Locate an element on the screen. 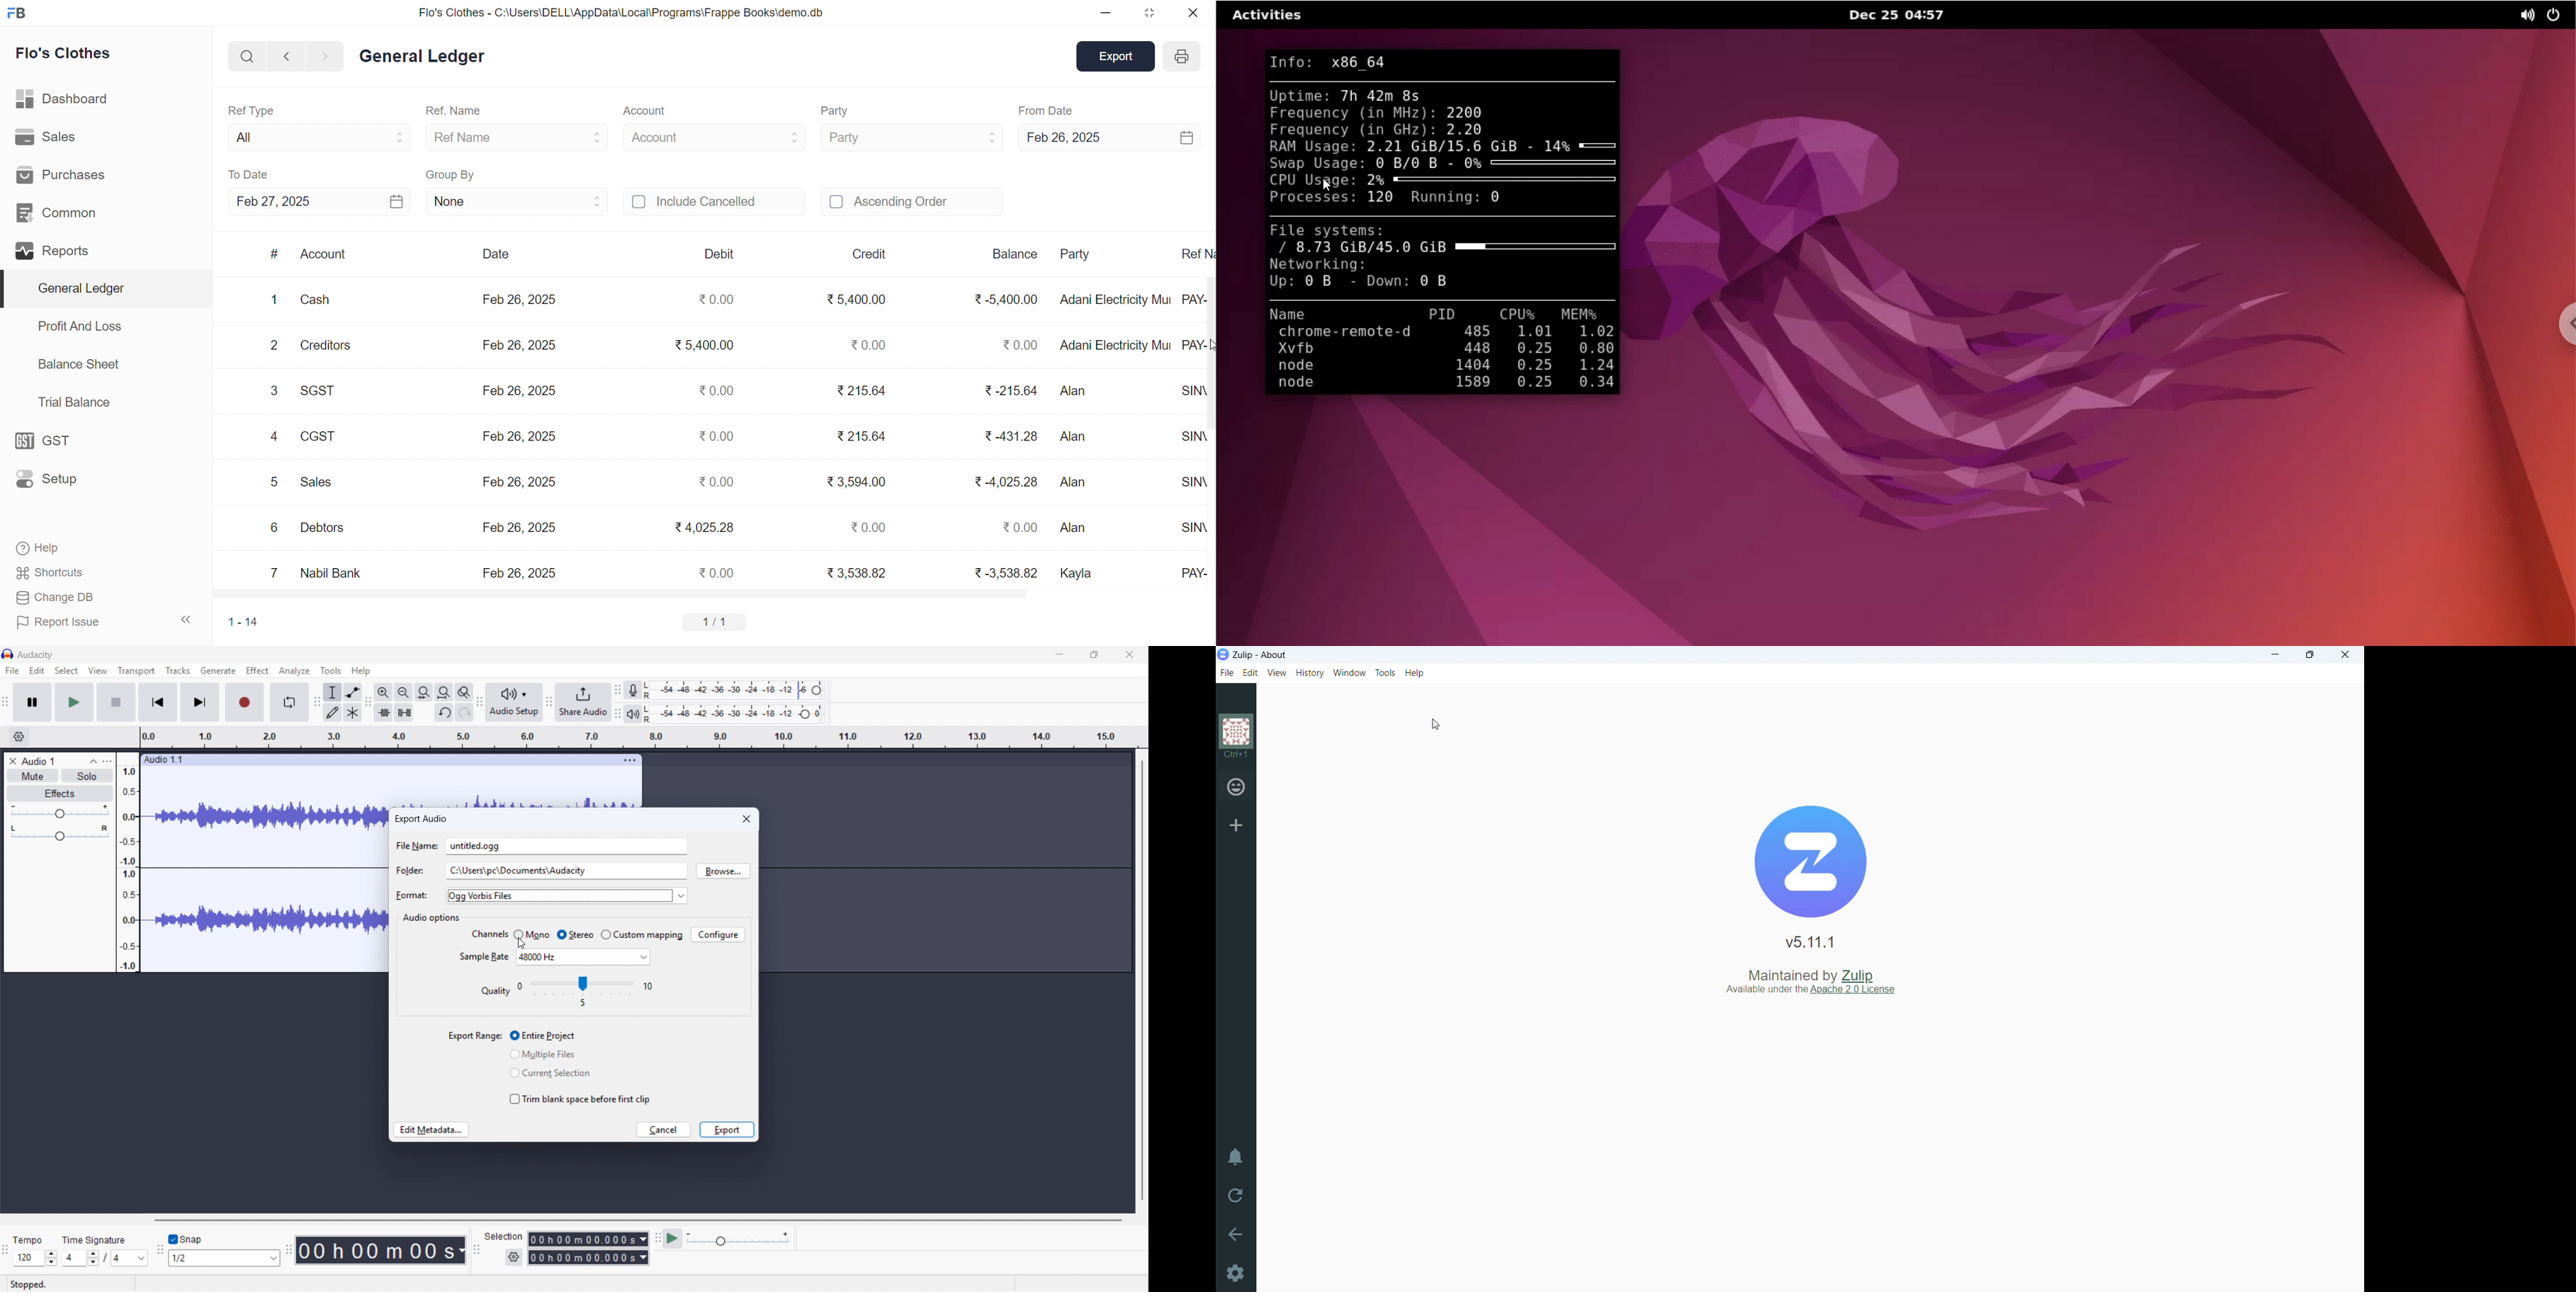 This screenshot has height=1316, width=2576. SINV- is located at coordinates (1187, 436).